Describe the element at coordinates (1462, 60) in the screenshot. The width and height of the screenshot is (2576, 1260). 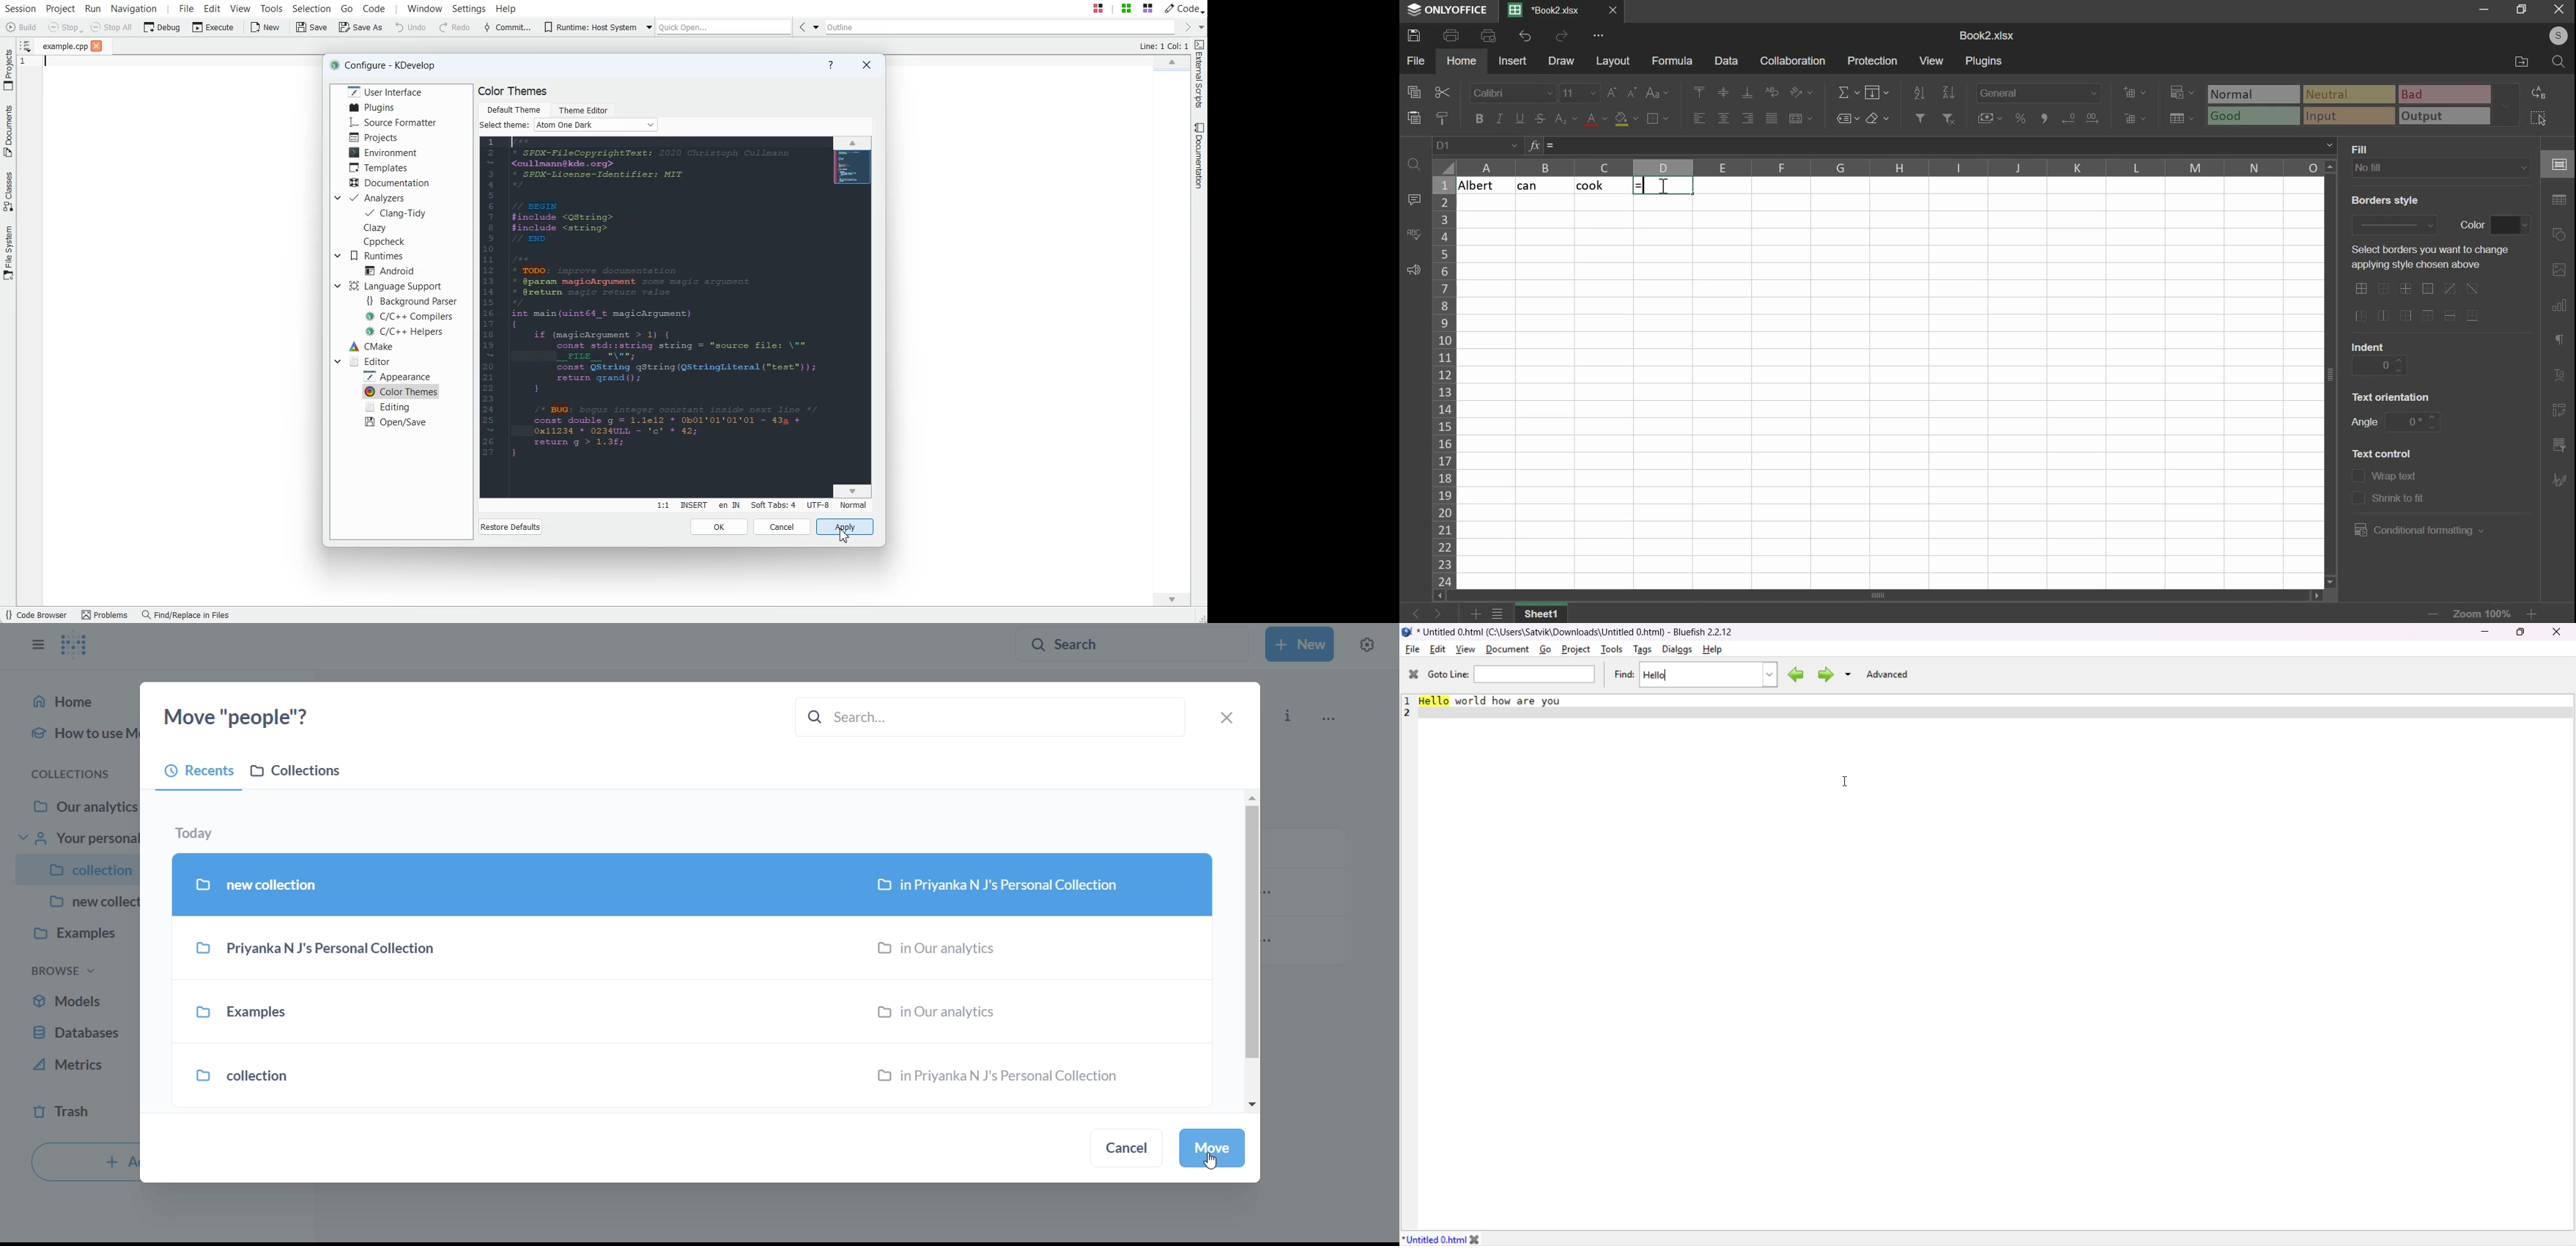
I see `home` at that location.